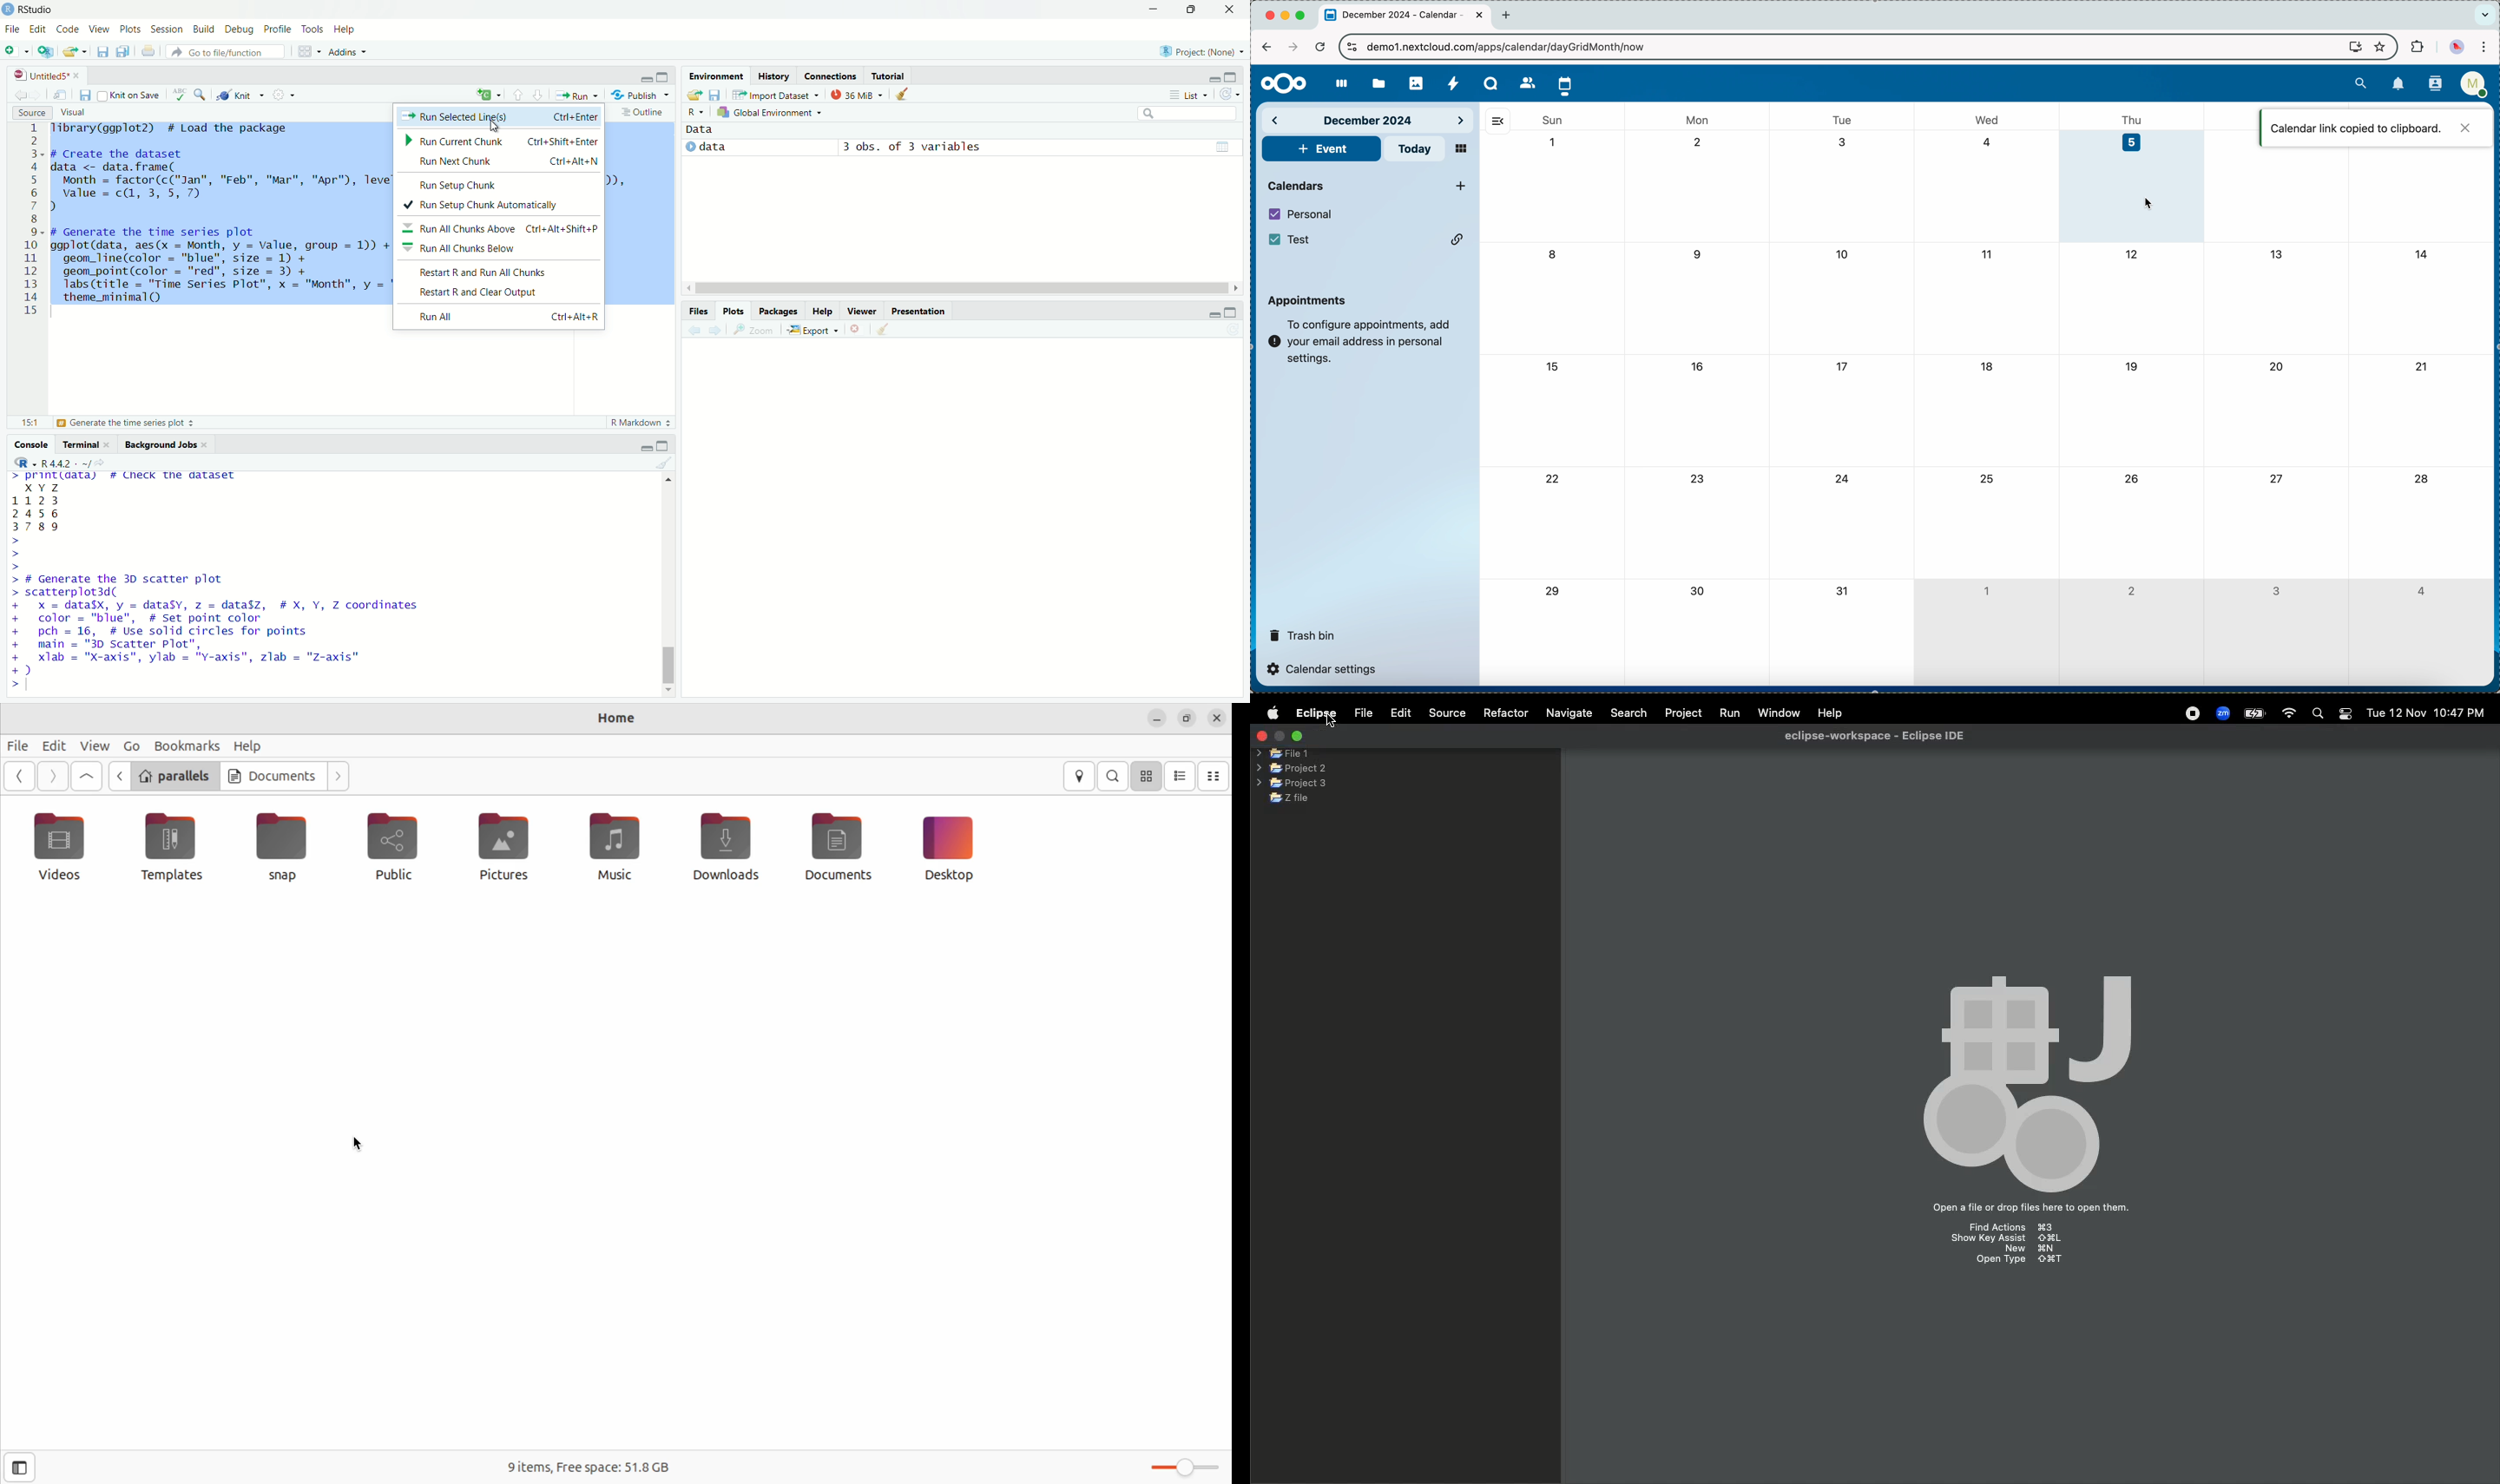 This screenshot has height=1484, width=2520. Describe the element at coordinates (2257, 712) in the screenshot. I see `Charge` at that location.